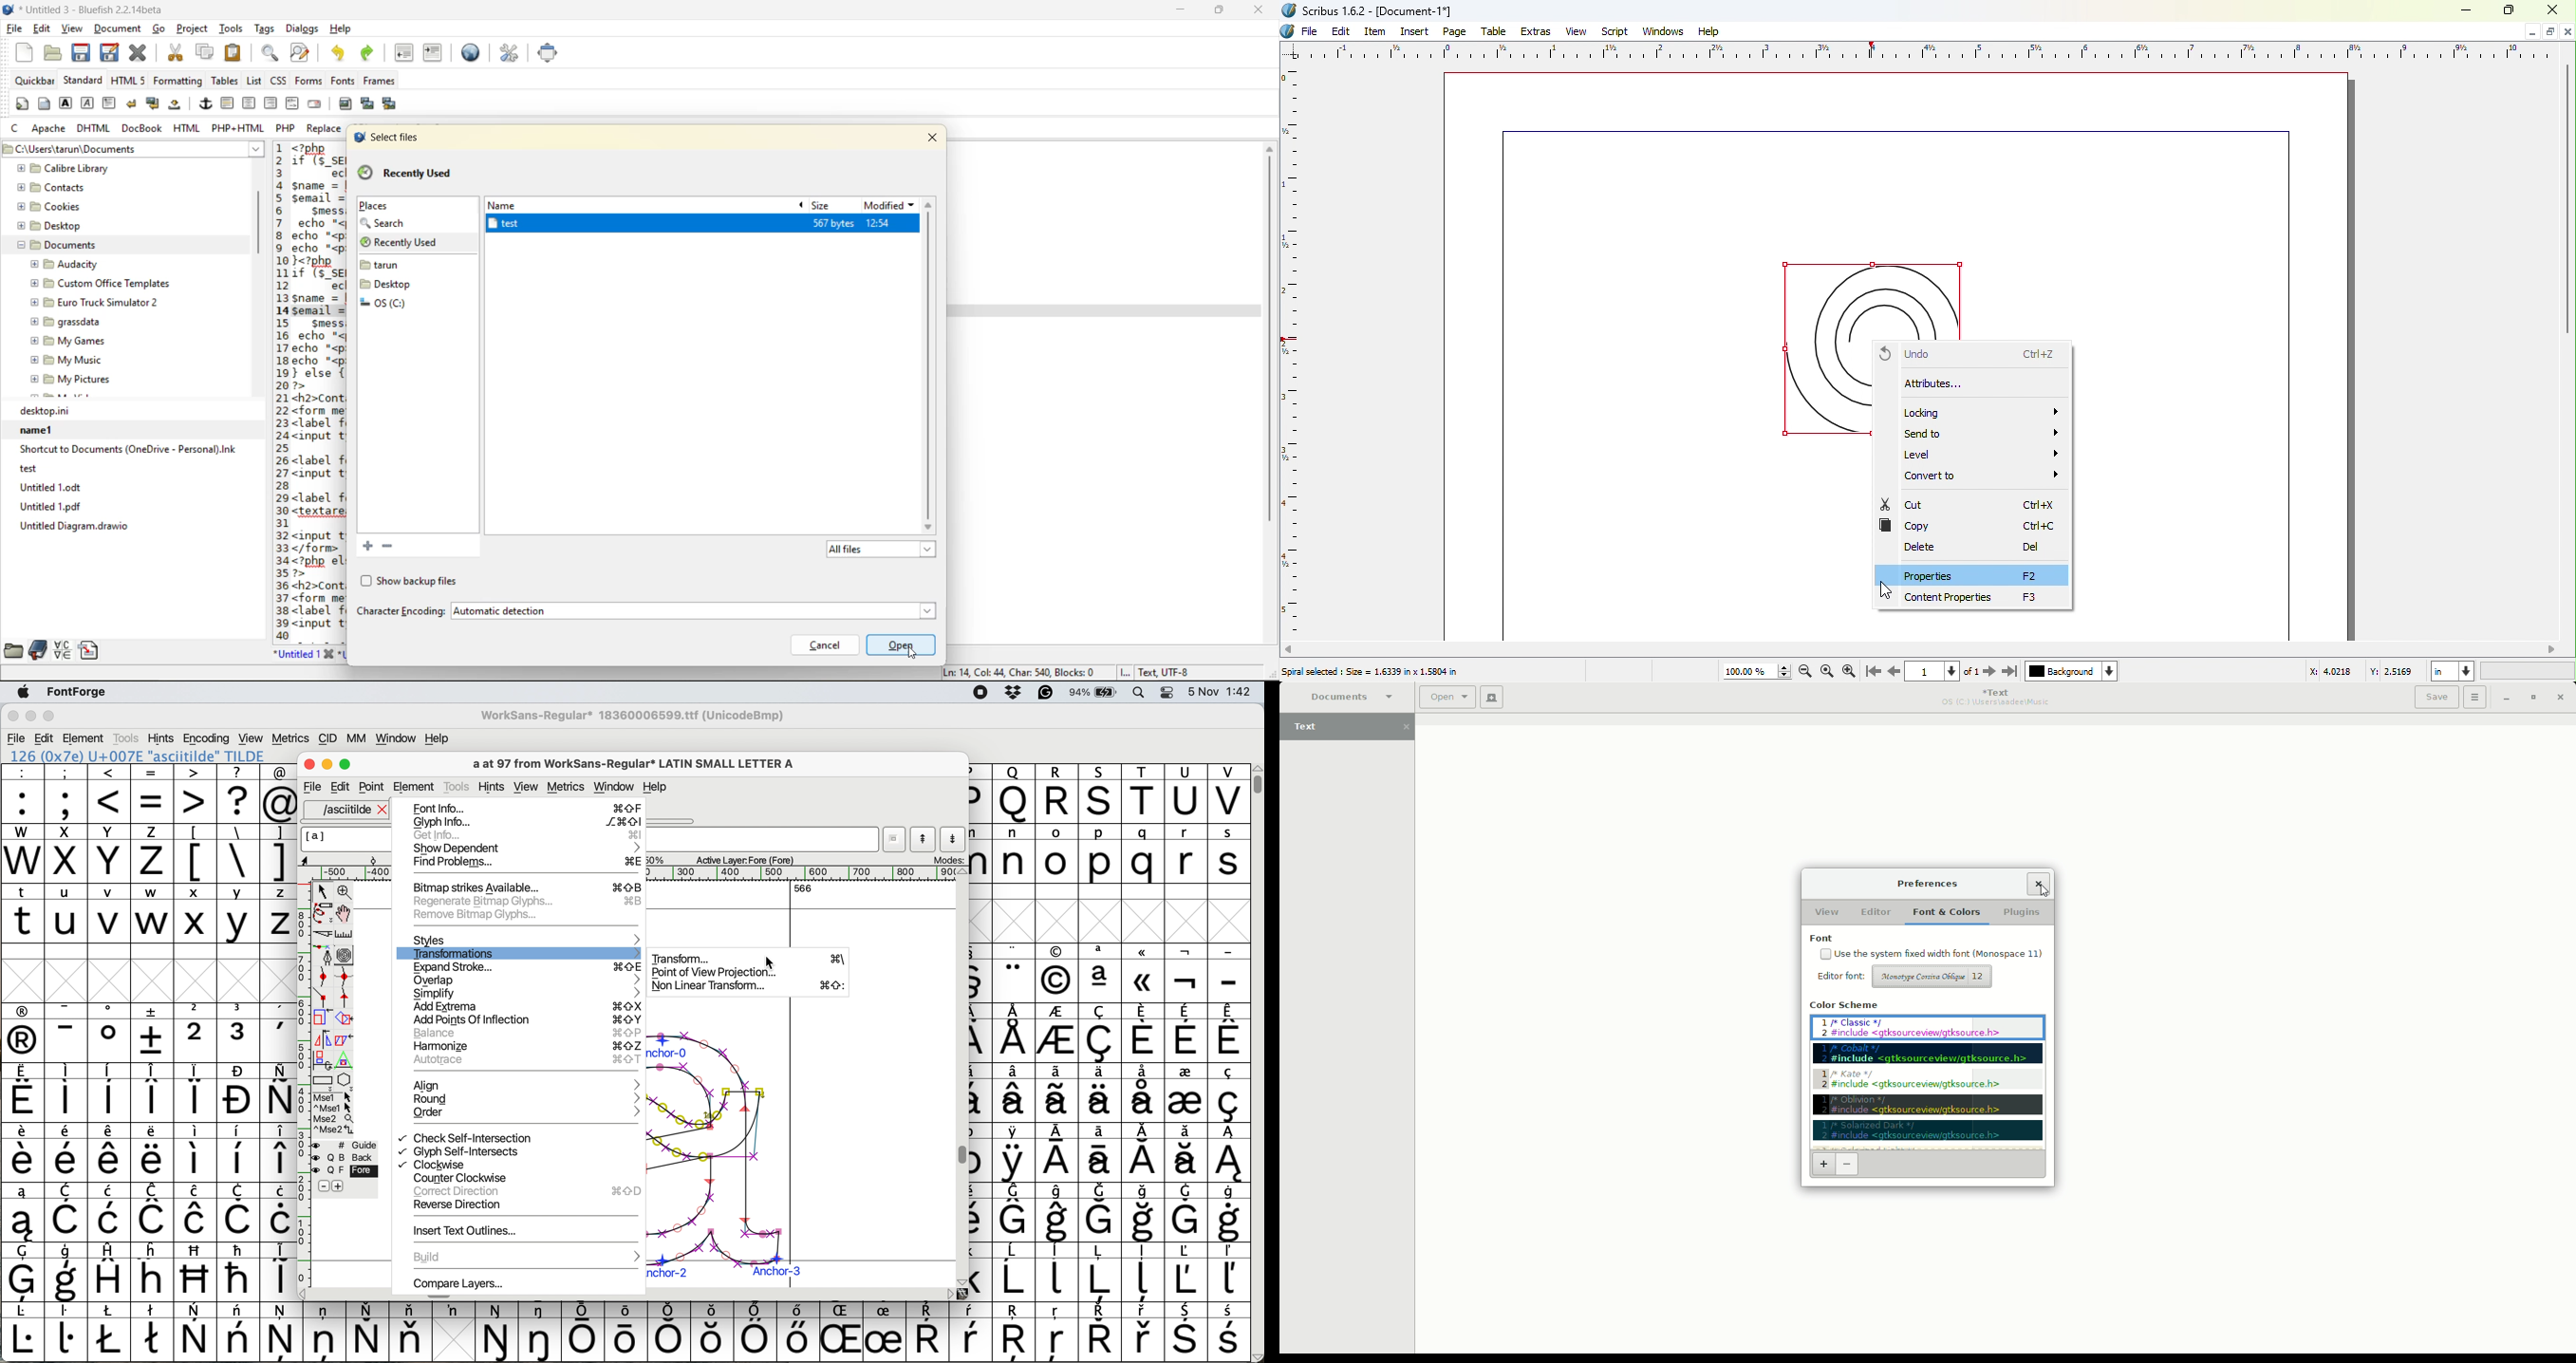 The height and width of the screenshot is (1372, 2576). Describe the element at coordinates (2038, 883) in the screenshot. I see `Close` at that location.